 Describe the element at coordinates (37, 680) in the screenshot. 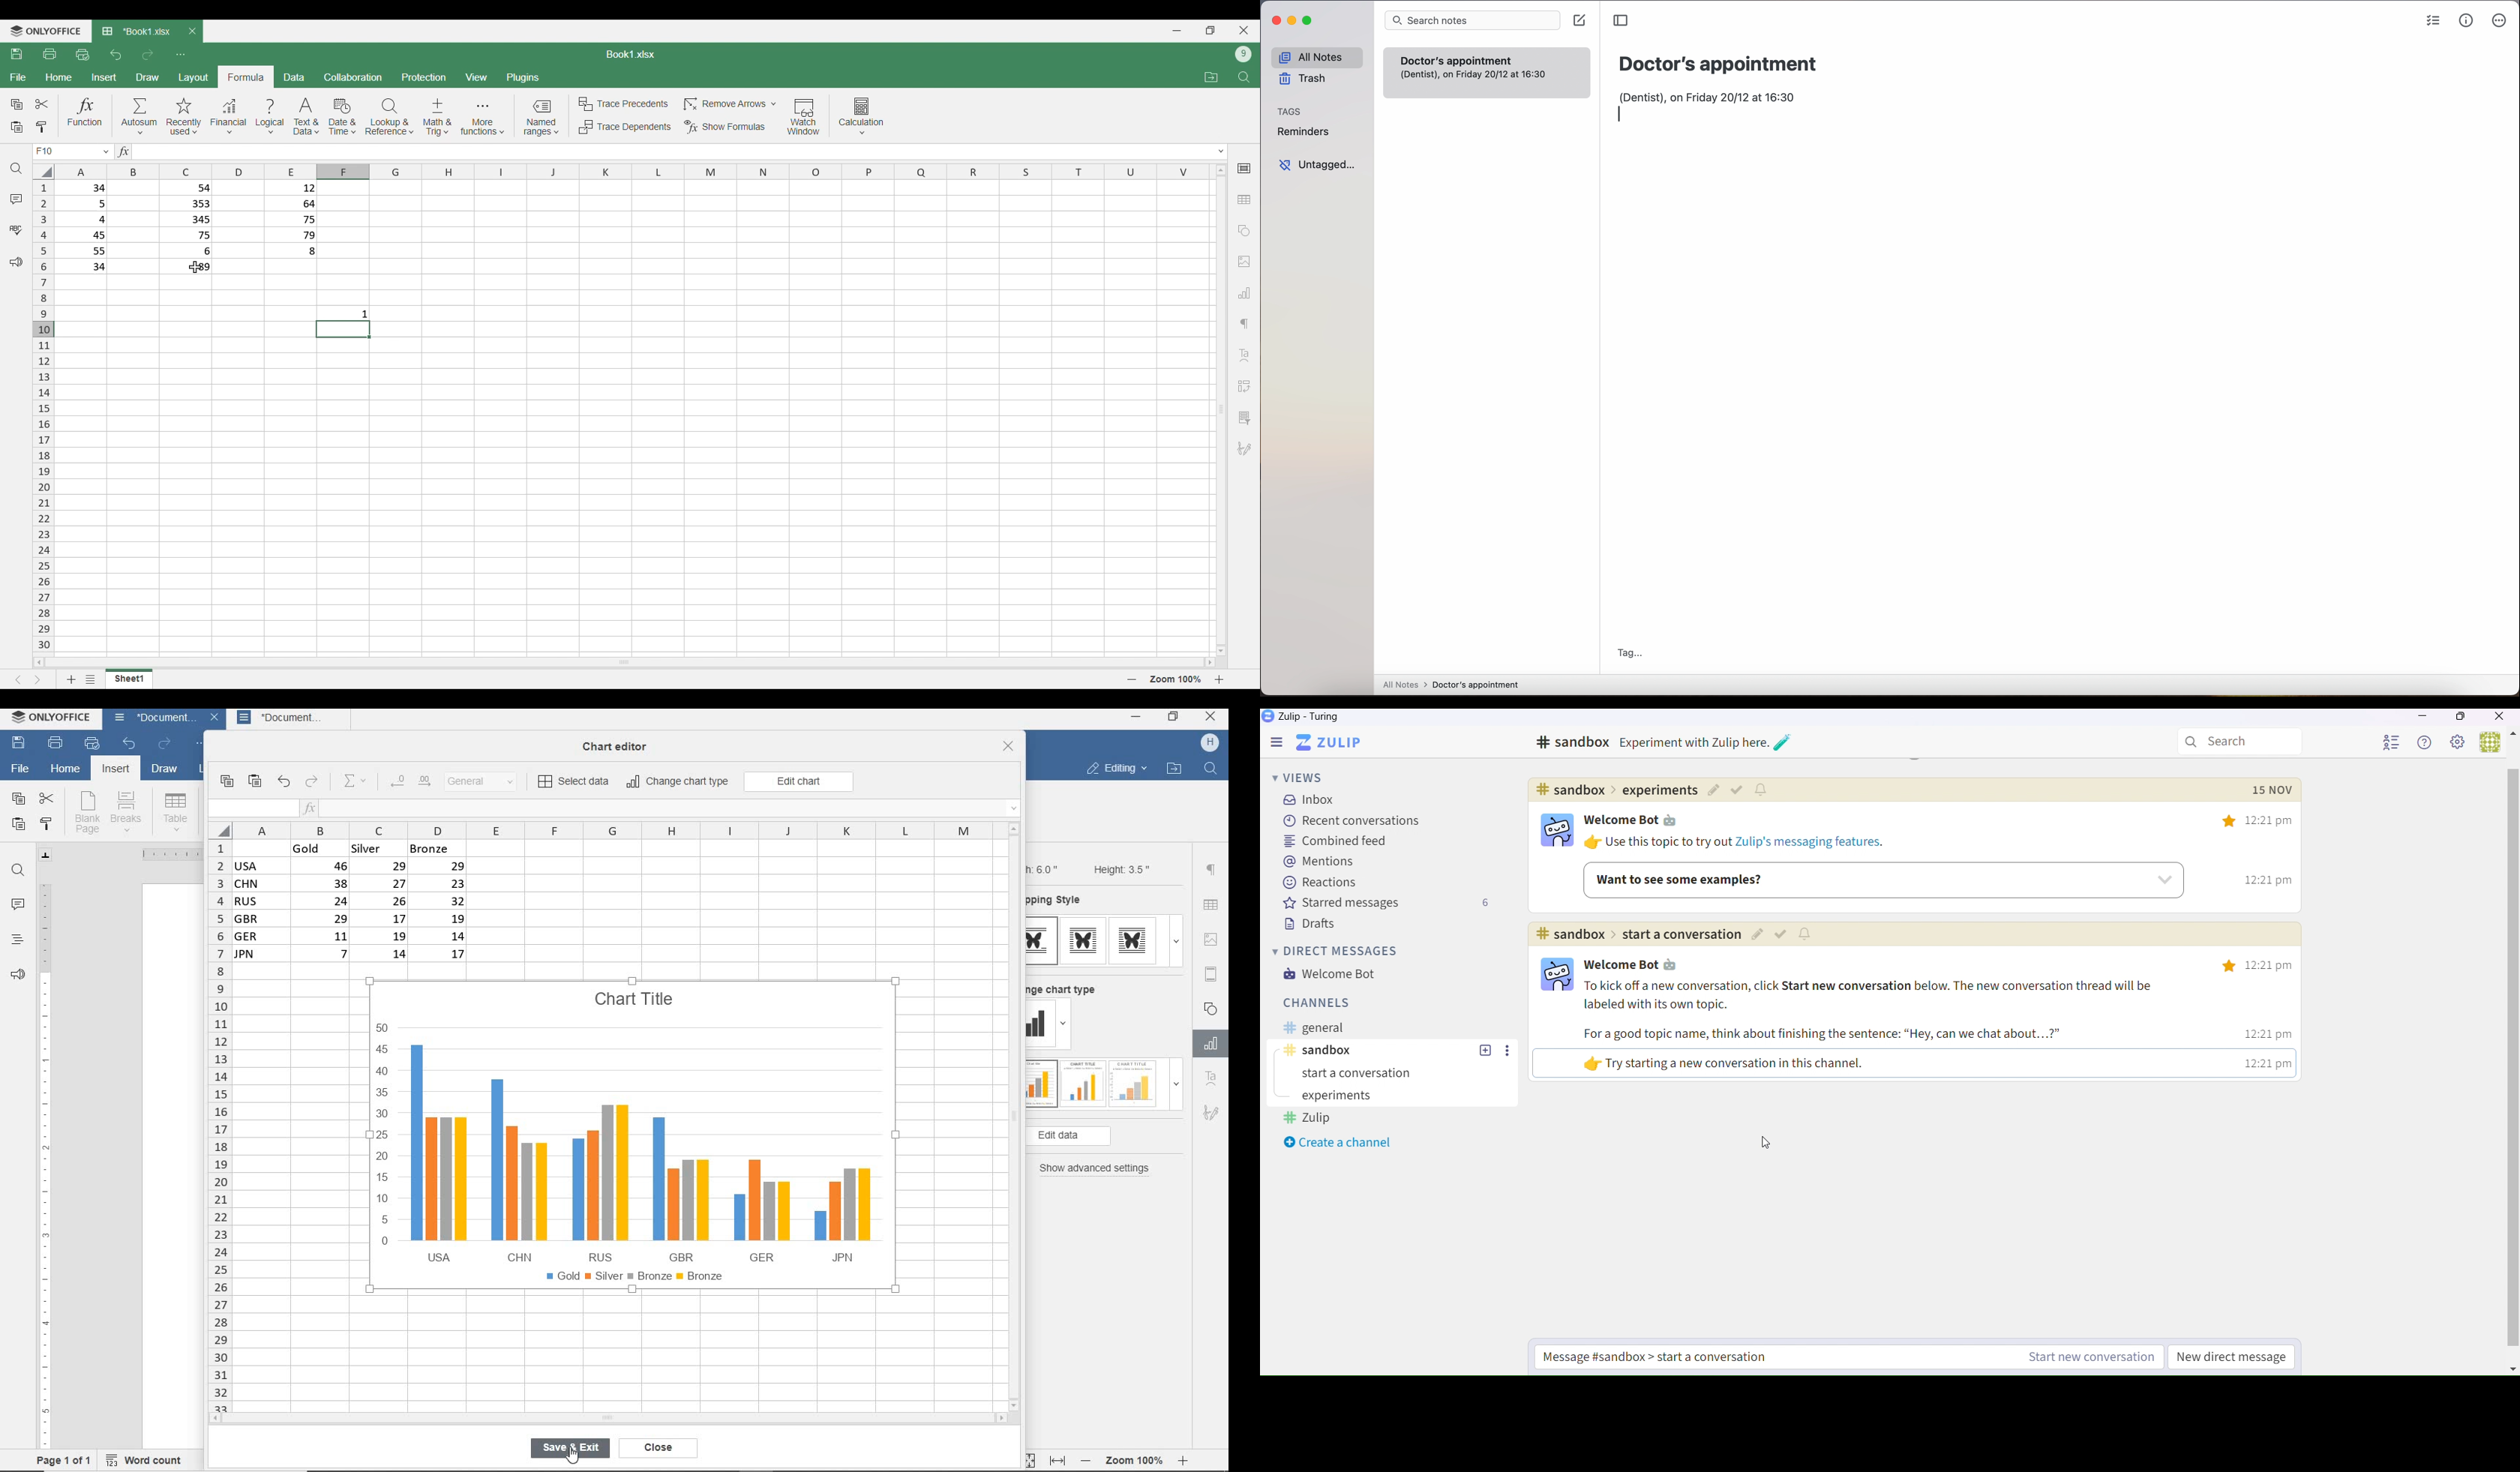

I see `Next` at that location.